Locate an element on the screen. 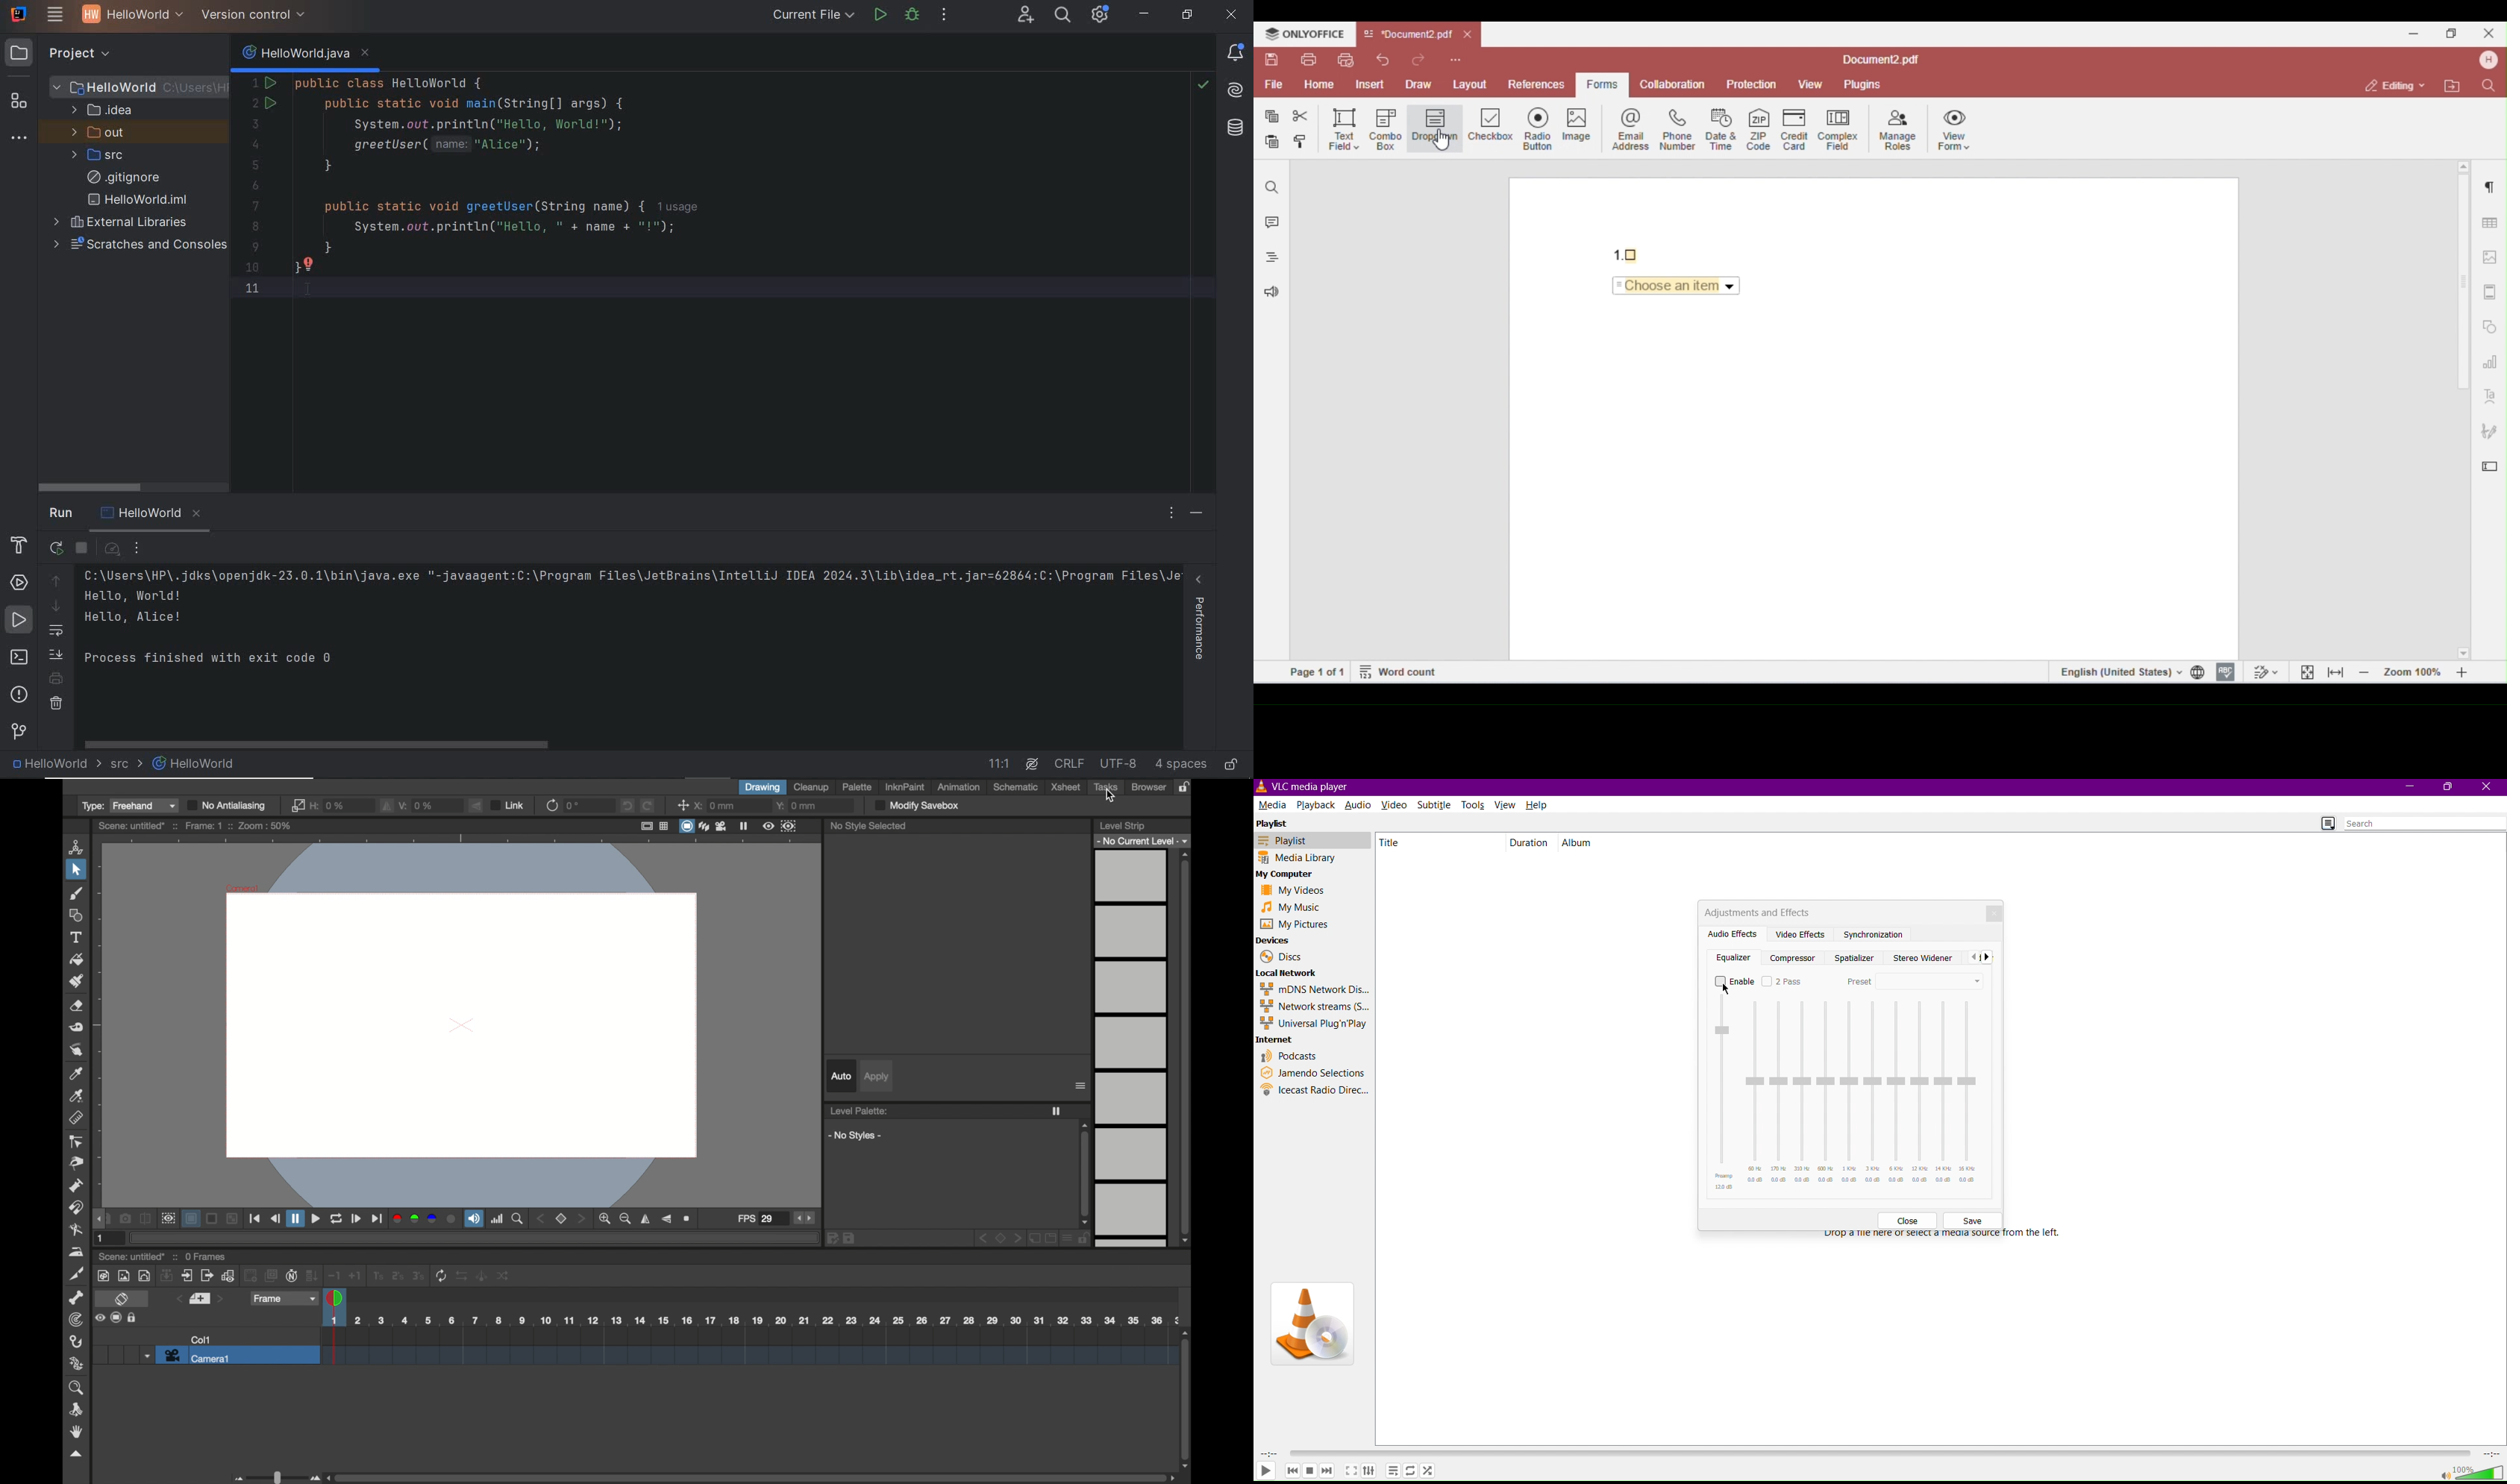 Image resolution: width=2520 pixels, height=1484 pixels. no styles is located at coordinates (857, 1135).